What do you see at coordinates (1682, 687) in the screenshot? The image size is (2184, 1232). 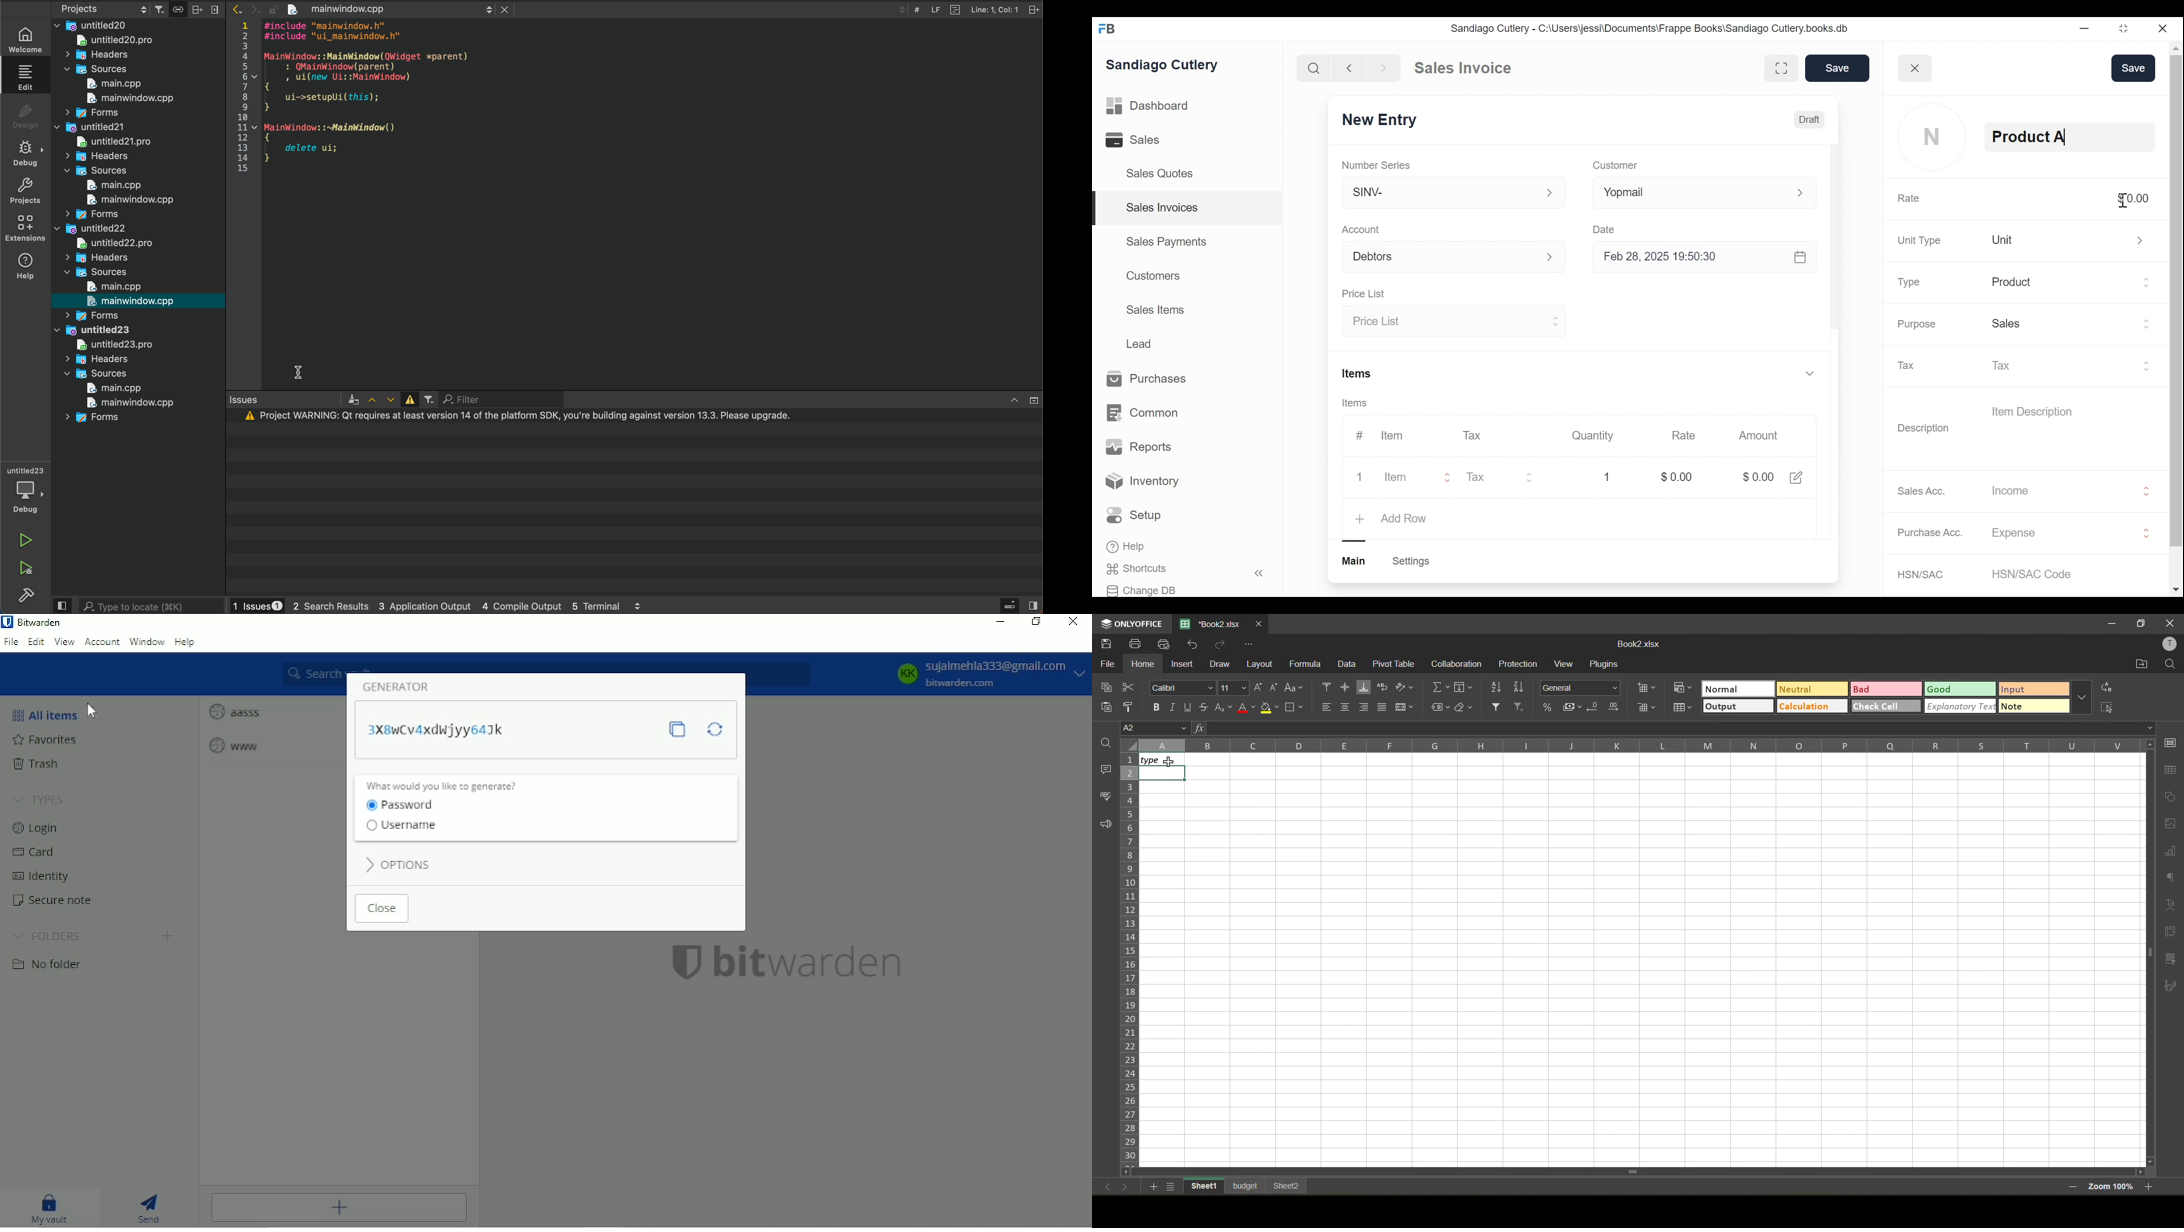 I see `conditional formatting` at bounding box center [1682, 687].